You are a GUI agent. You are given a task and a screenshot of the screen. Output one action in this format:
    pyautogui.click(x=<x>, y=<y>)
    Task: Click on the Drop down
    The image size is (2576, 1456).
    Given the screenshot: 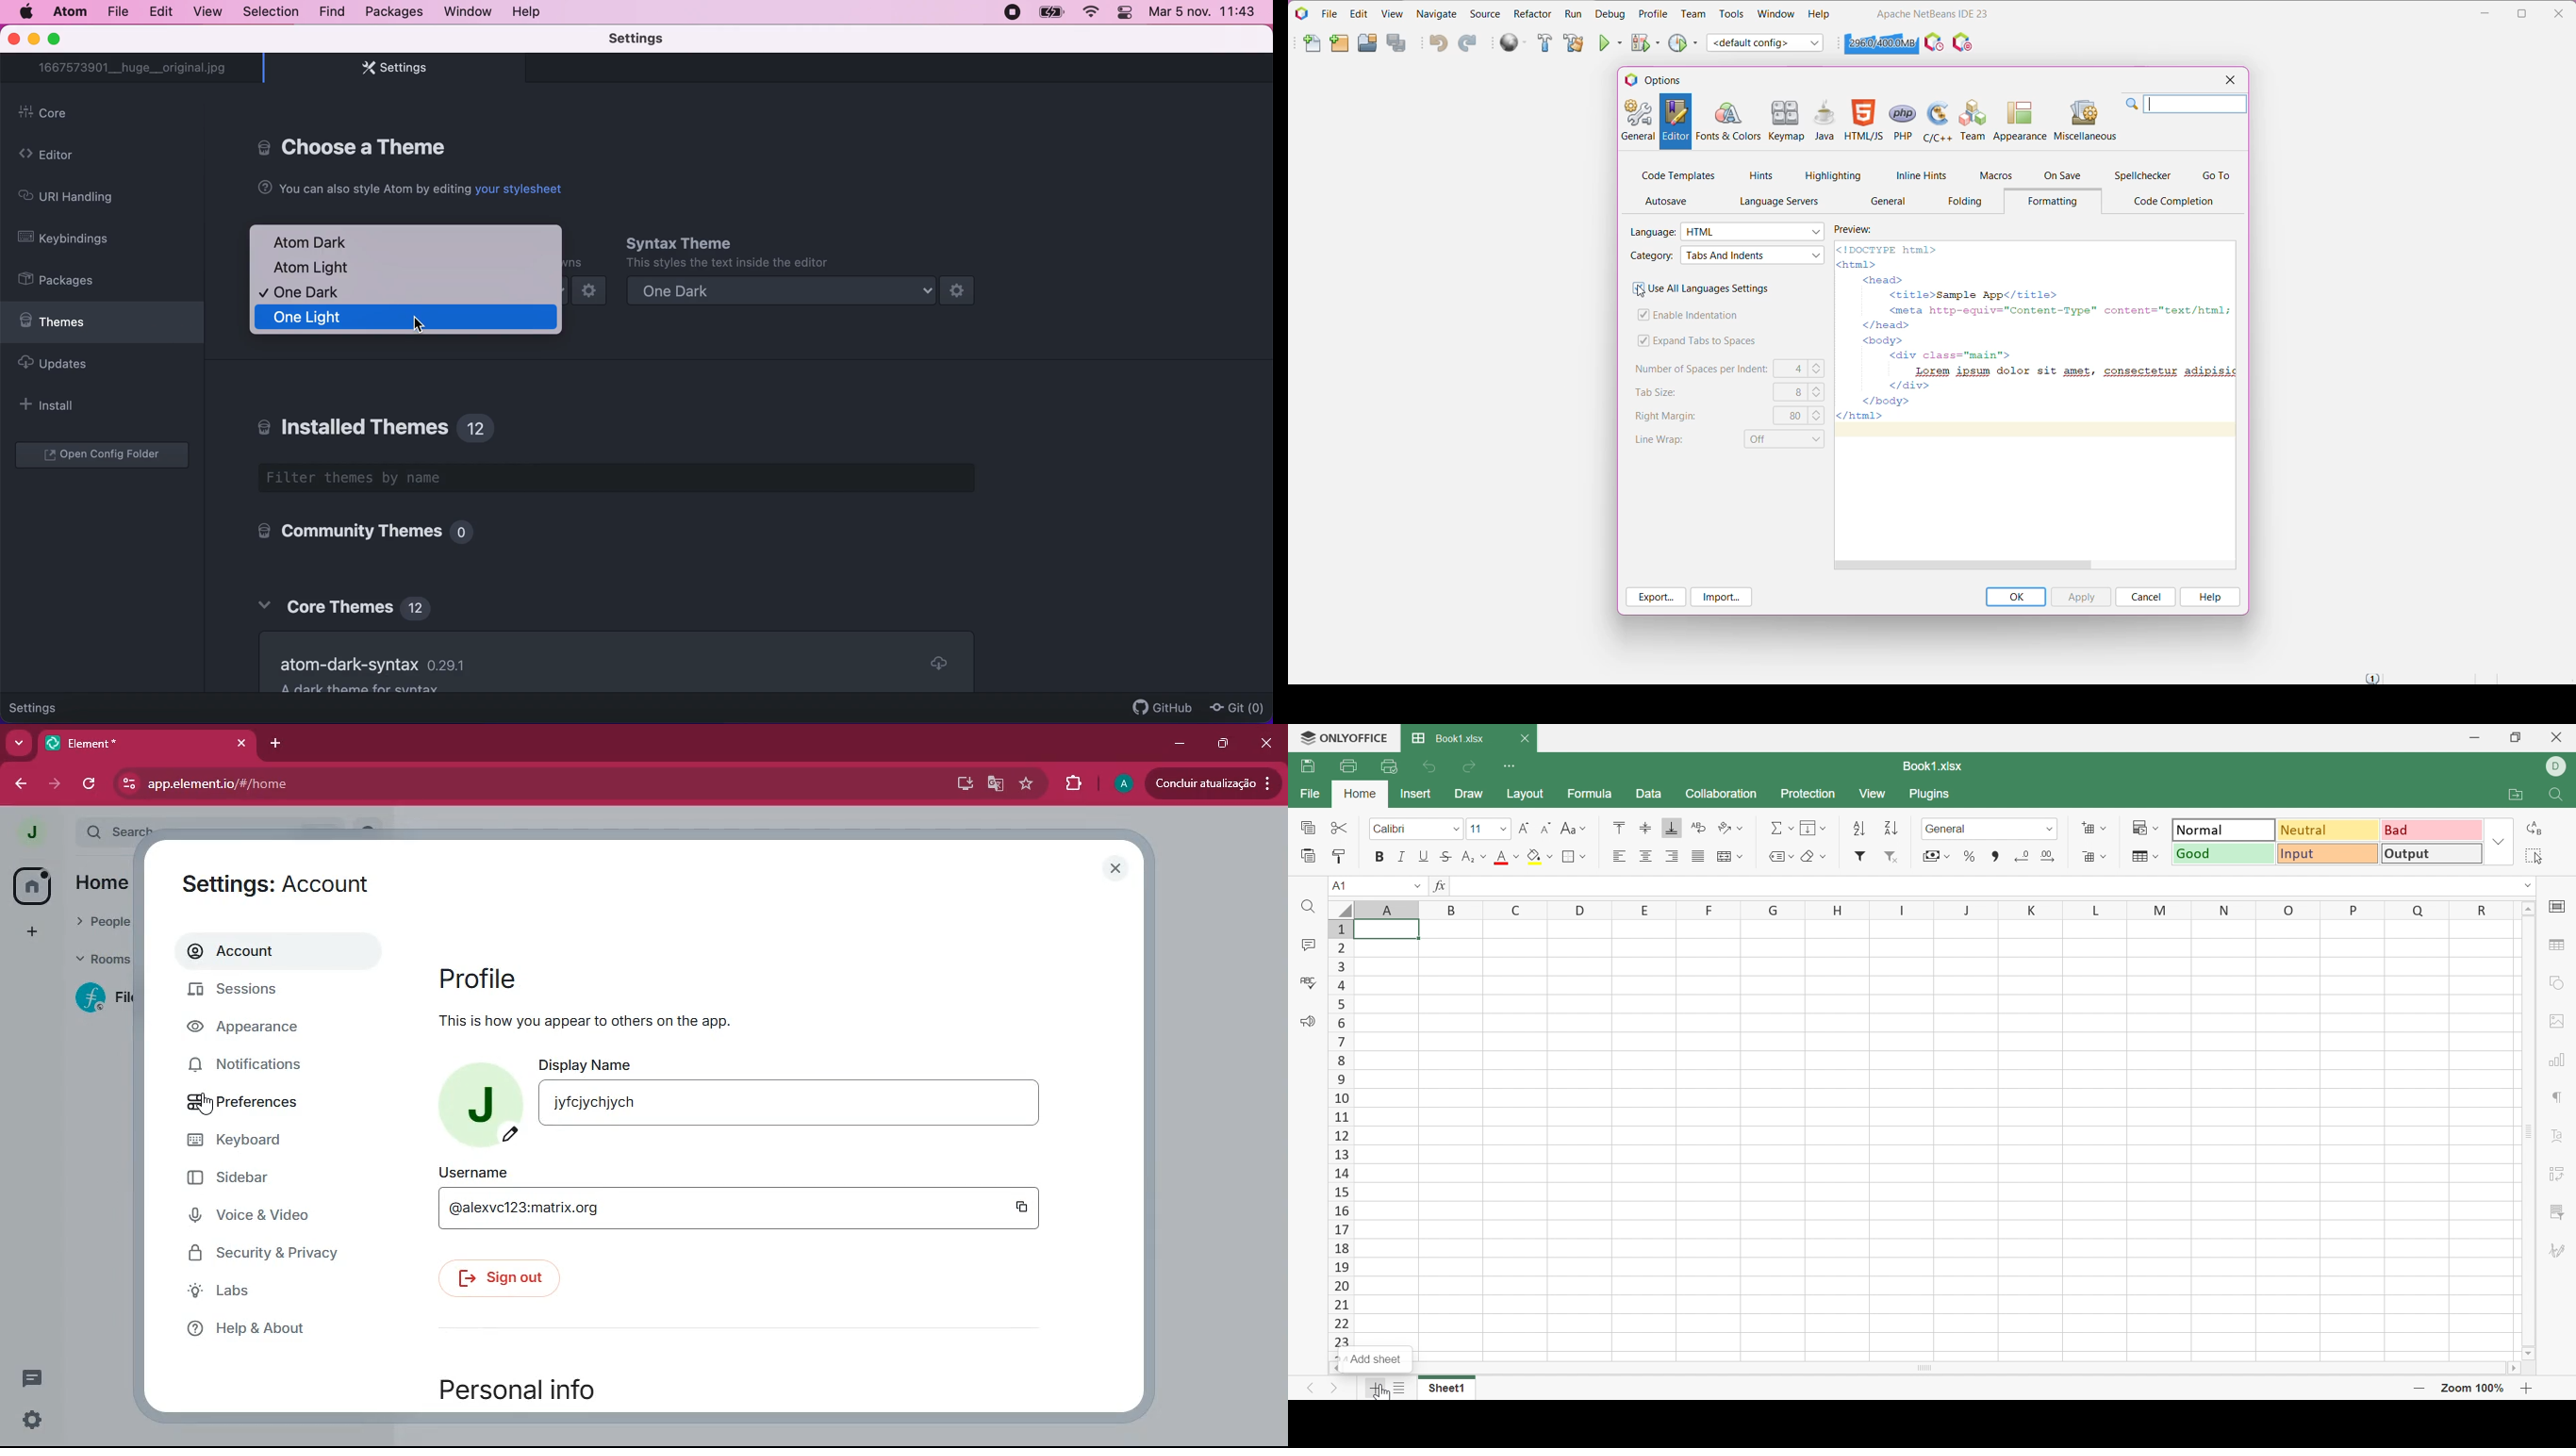 What is the action you would take?
    pyautogui.click(x=1586, y=856)
    